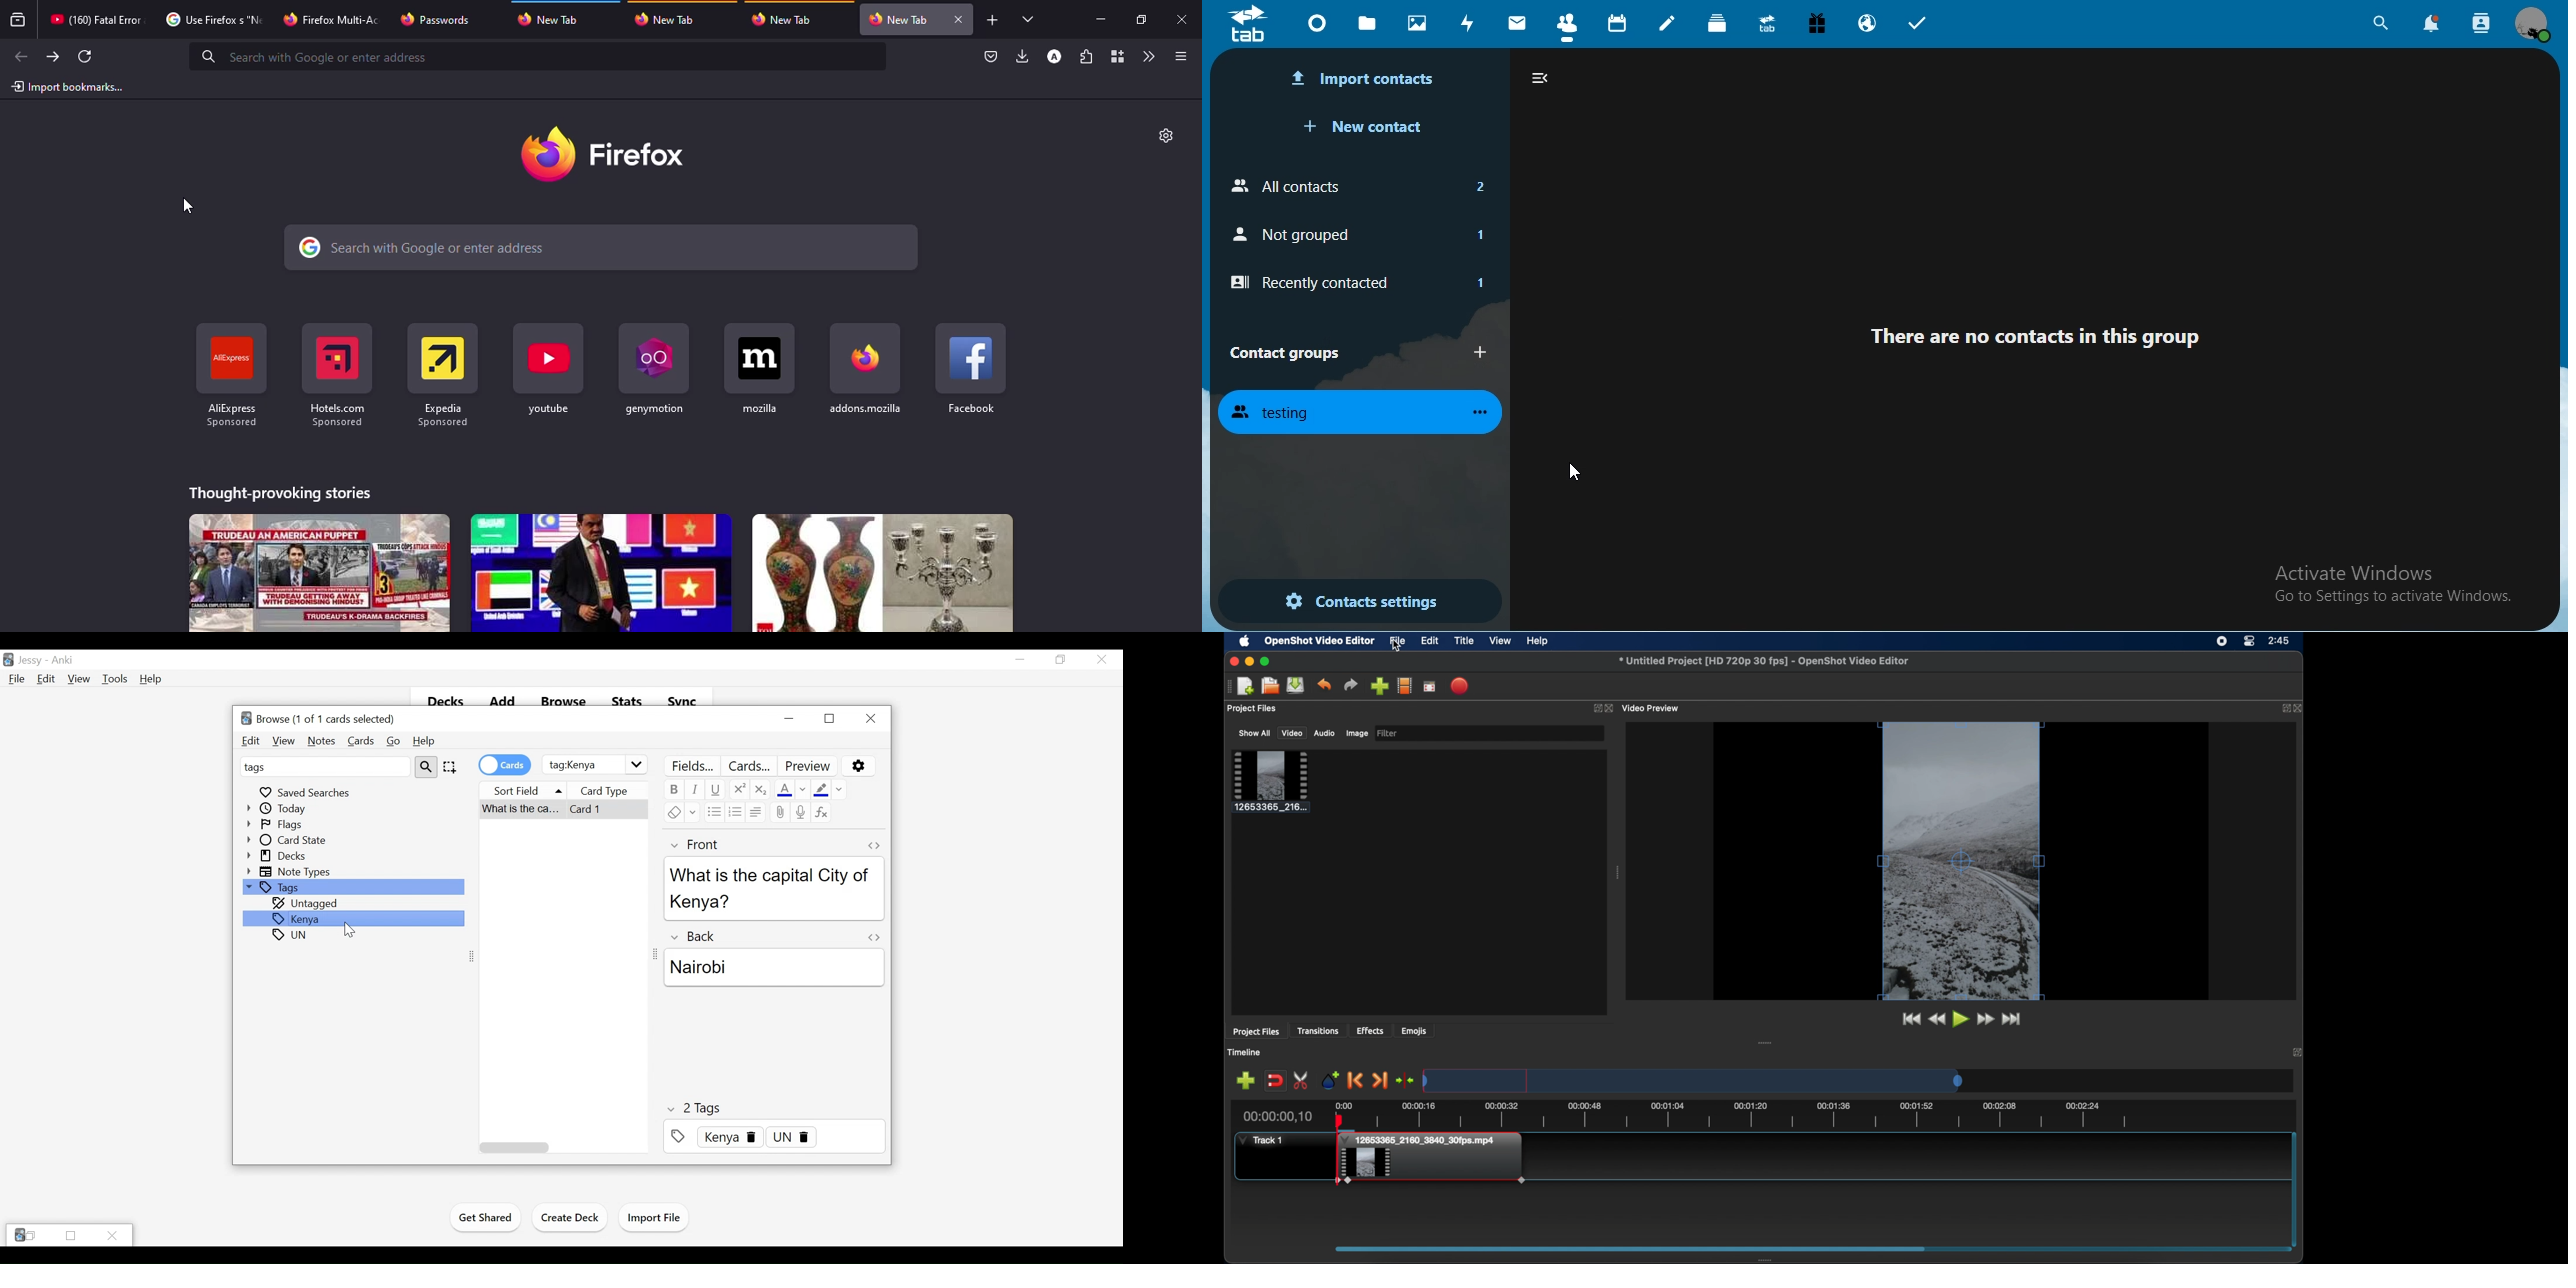 Image resolution: width=2576 pixels, height=1288 pixels. Describe the element at coordinates (2433, 24) in the screenshot. I see `notification` at that location.